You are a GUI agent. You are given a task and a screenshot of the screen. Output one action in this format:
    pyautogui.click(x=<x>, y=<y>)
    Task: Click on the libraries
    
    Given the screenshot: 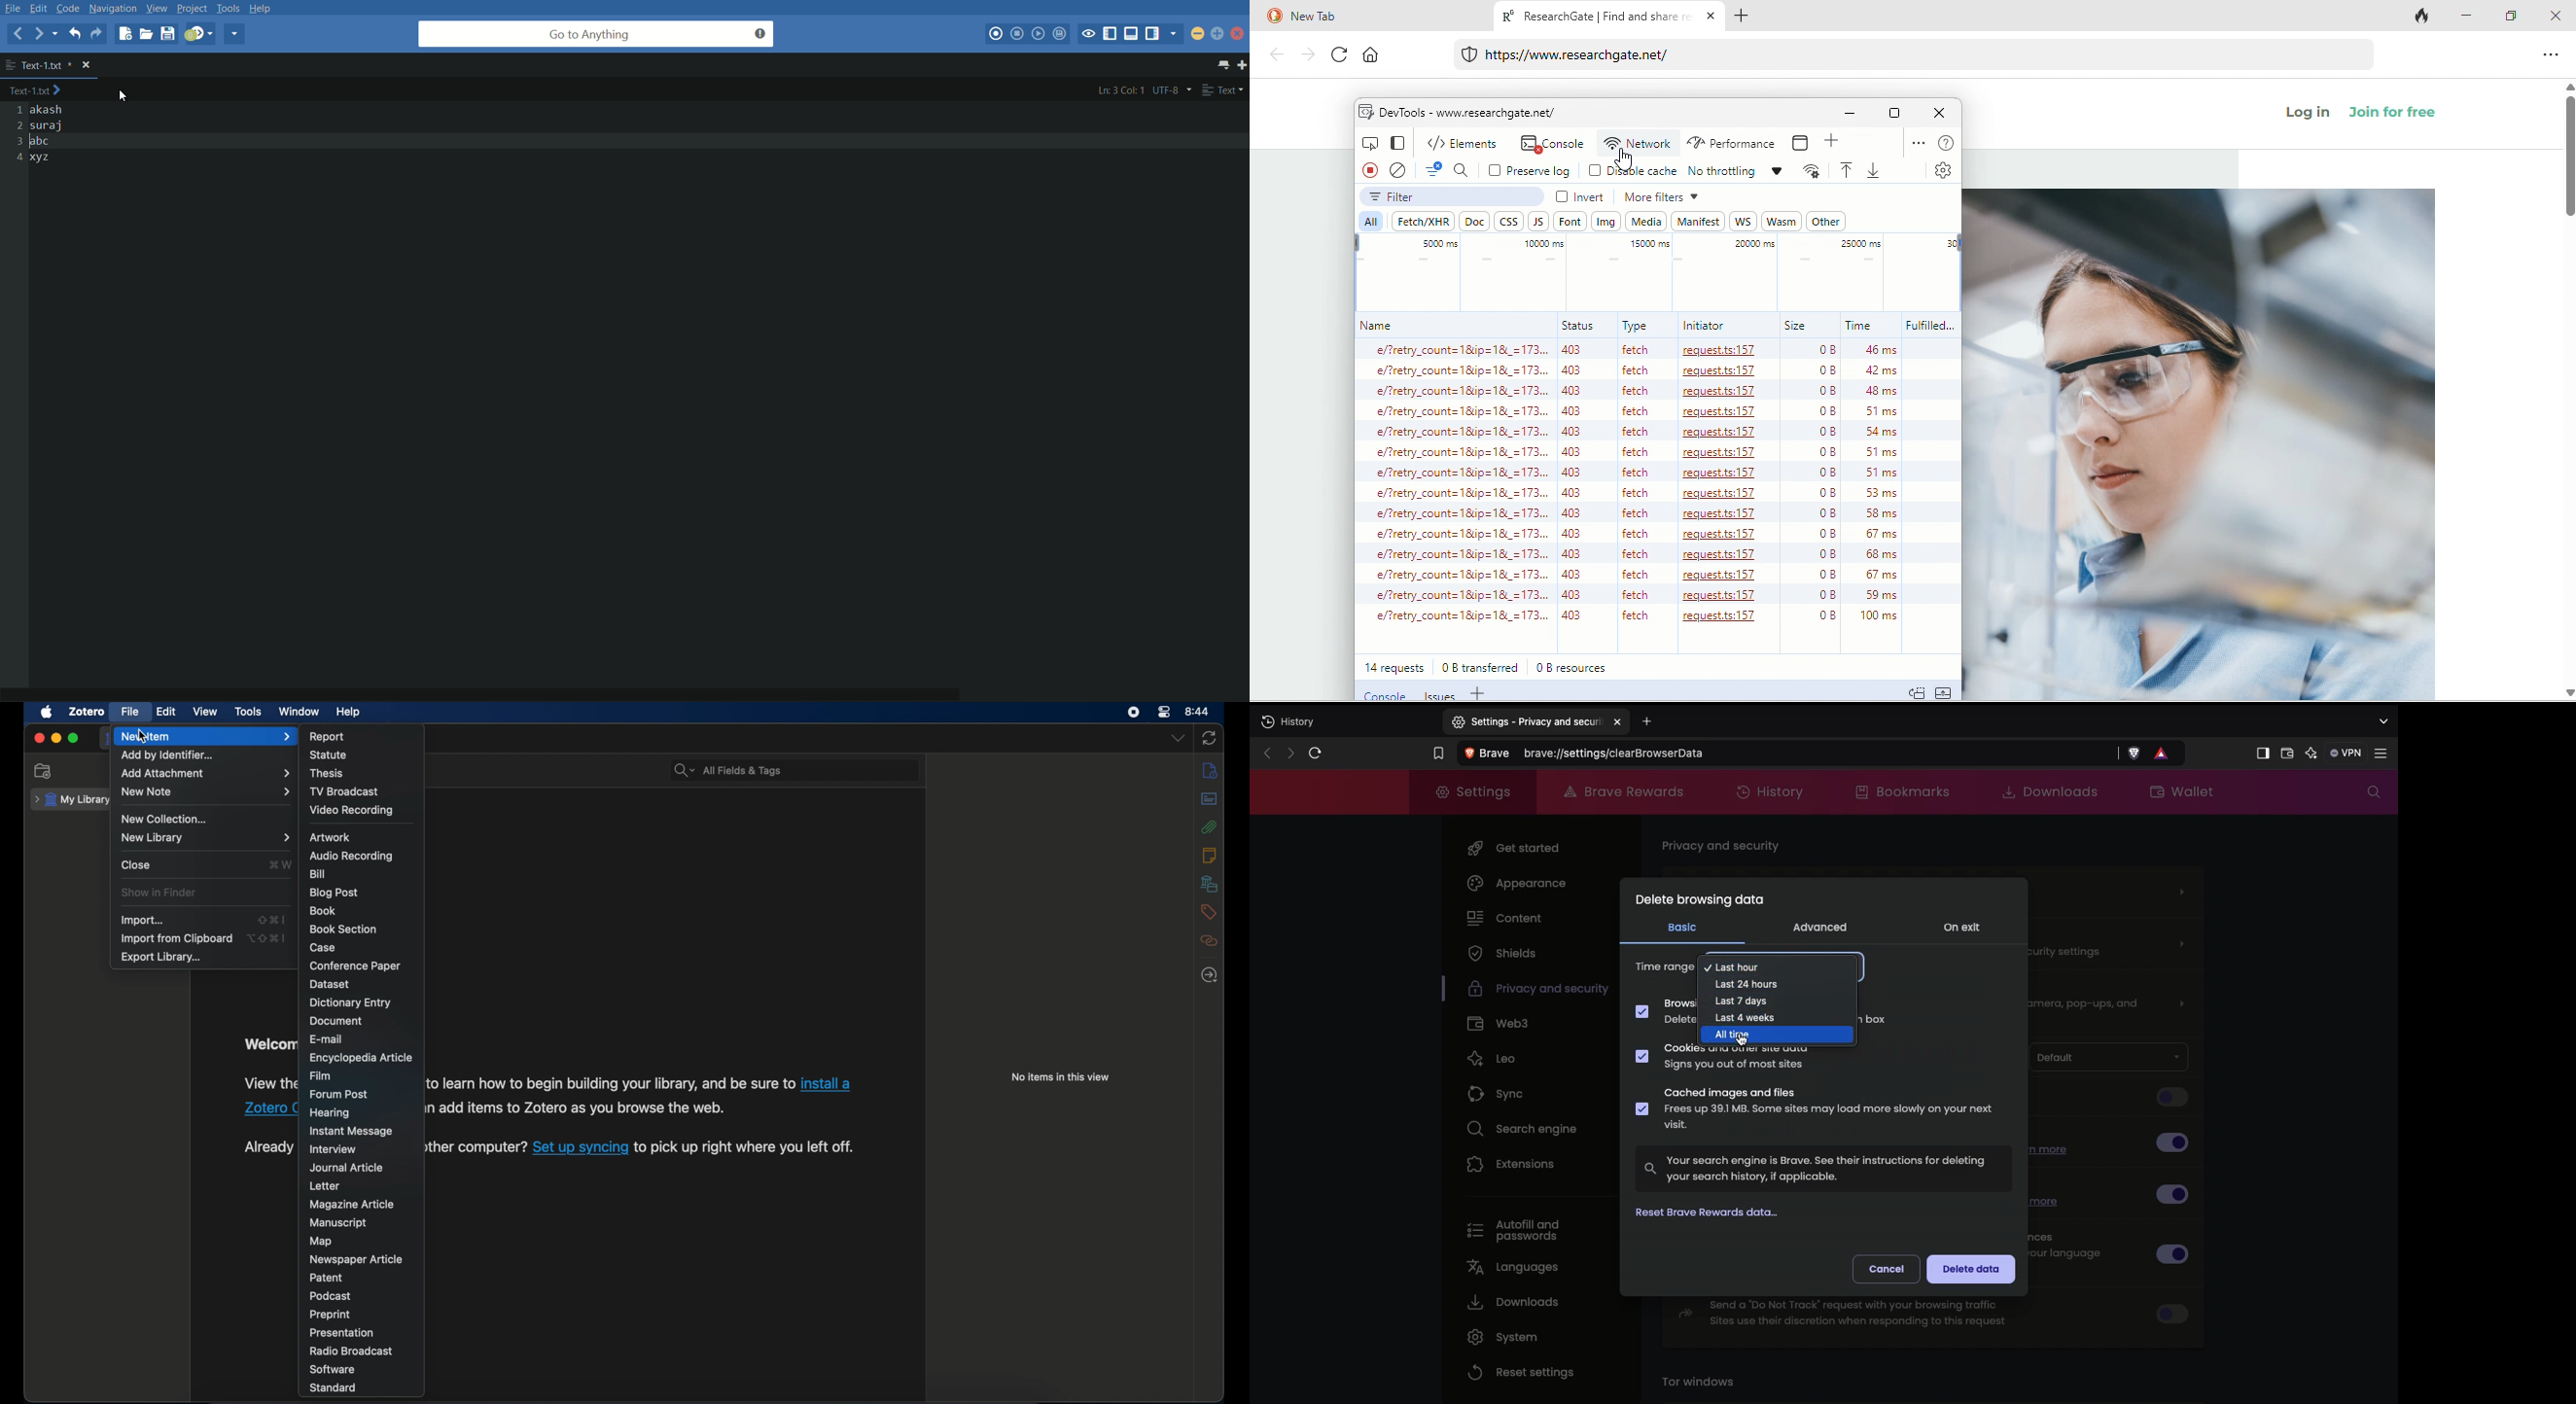 What is the action you would take?
    pyautogui.click(x=1210, y=883)
    